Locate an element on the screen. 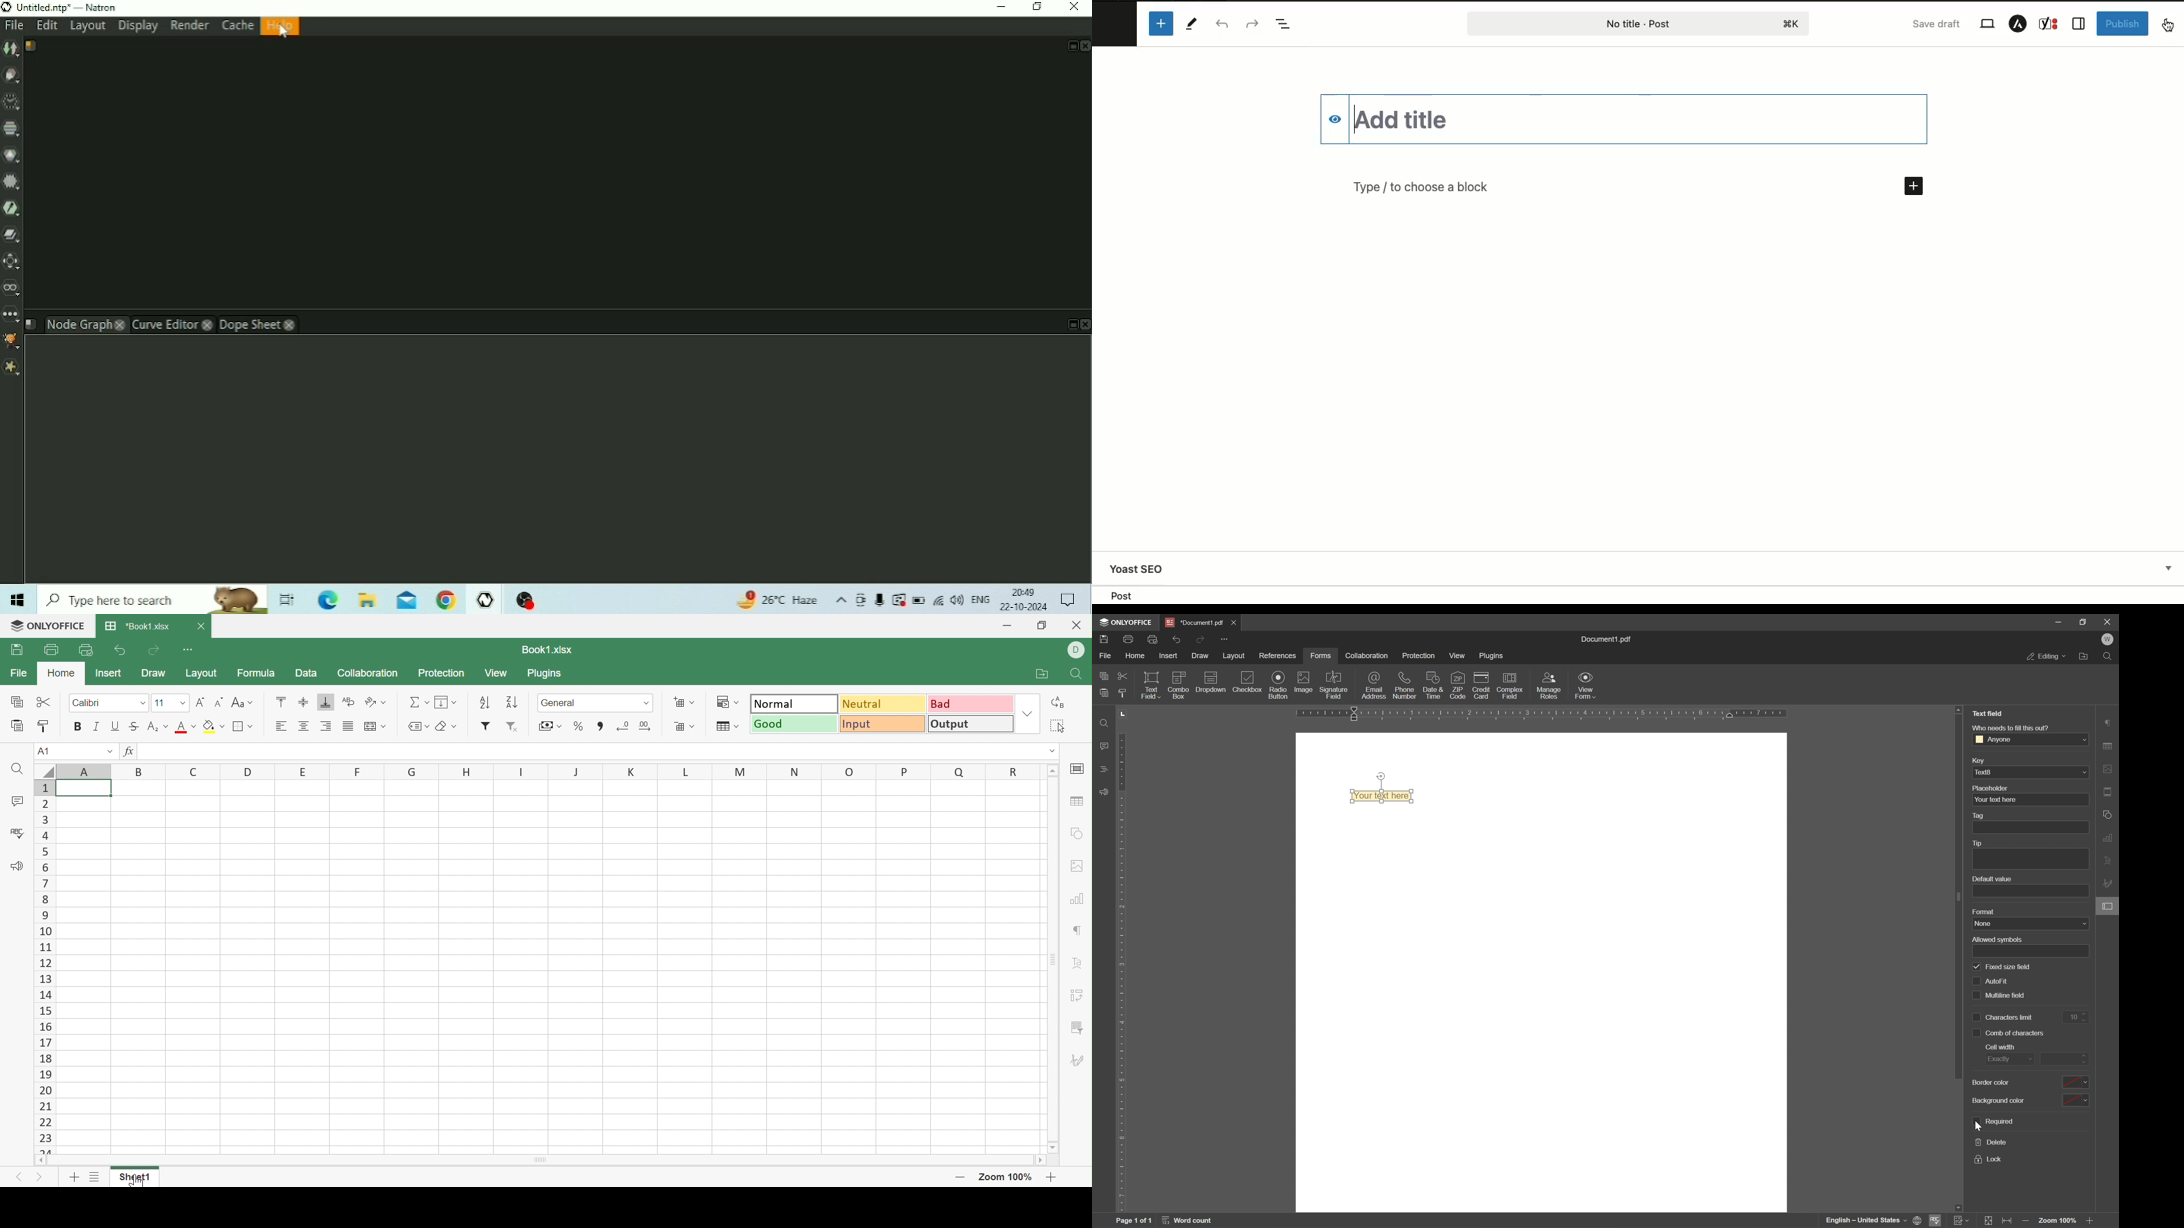 The image size is (2184, 1232). Astra is located at coordinates (2018, 25).